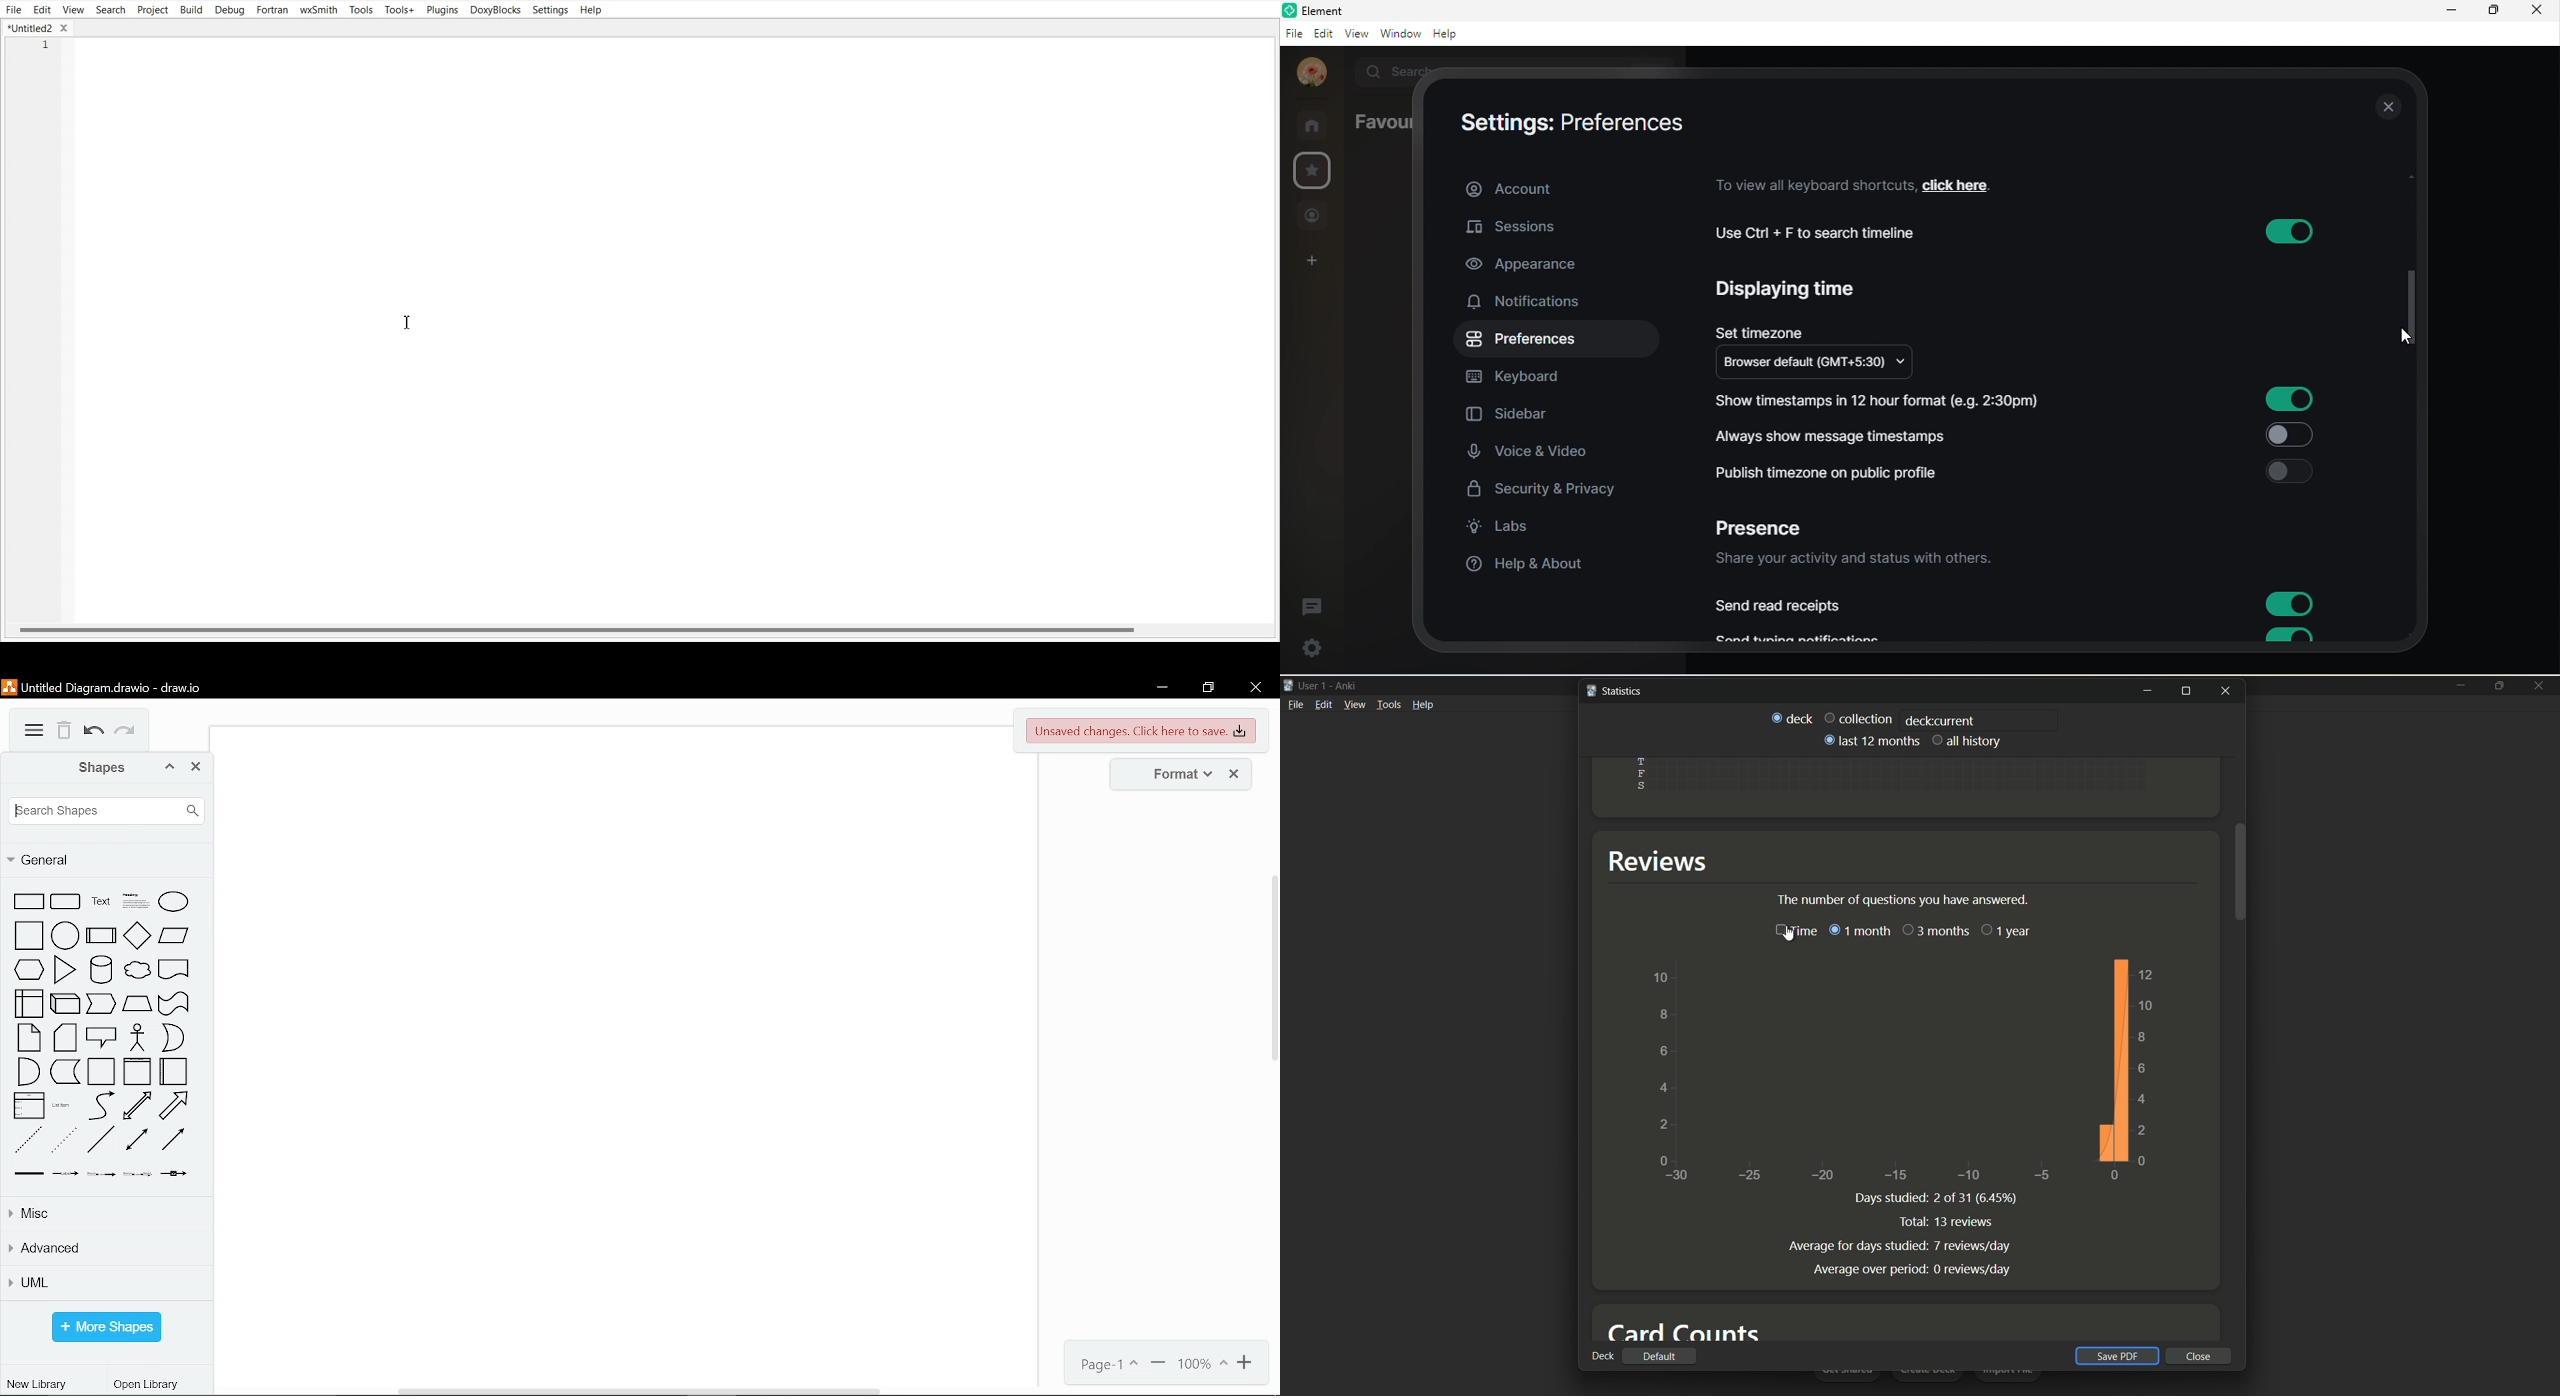  I want to click on Search, so click(110, 10).